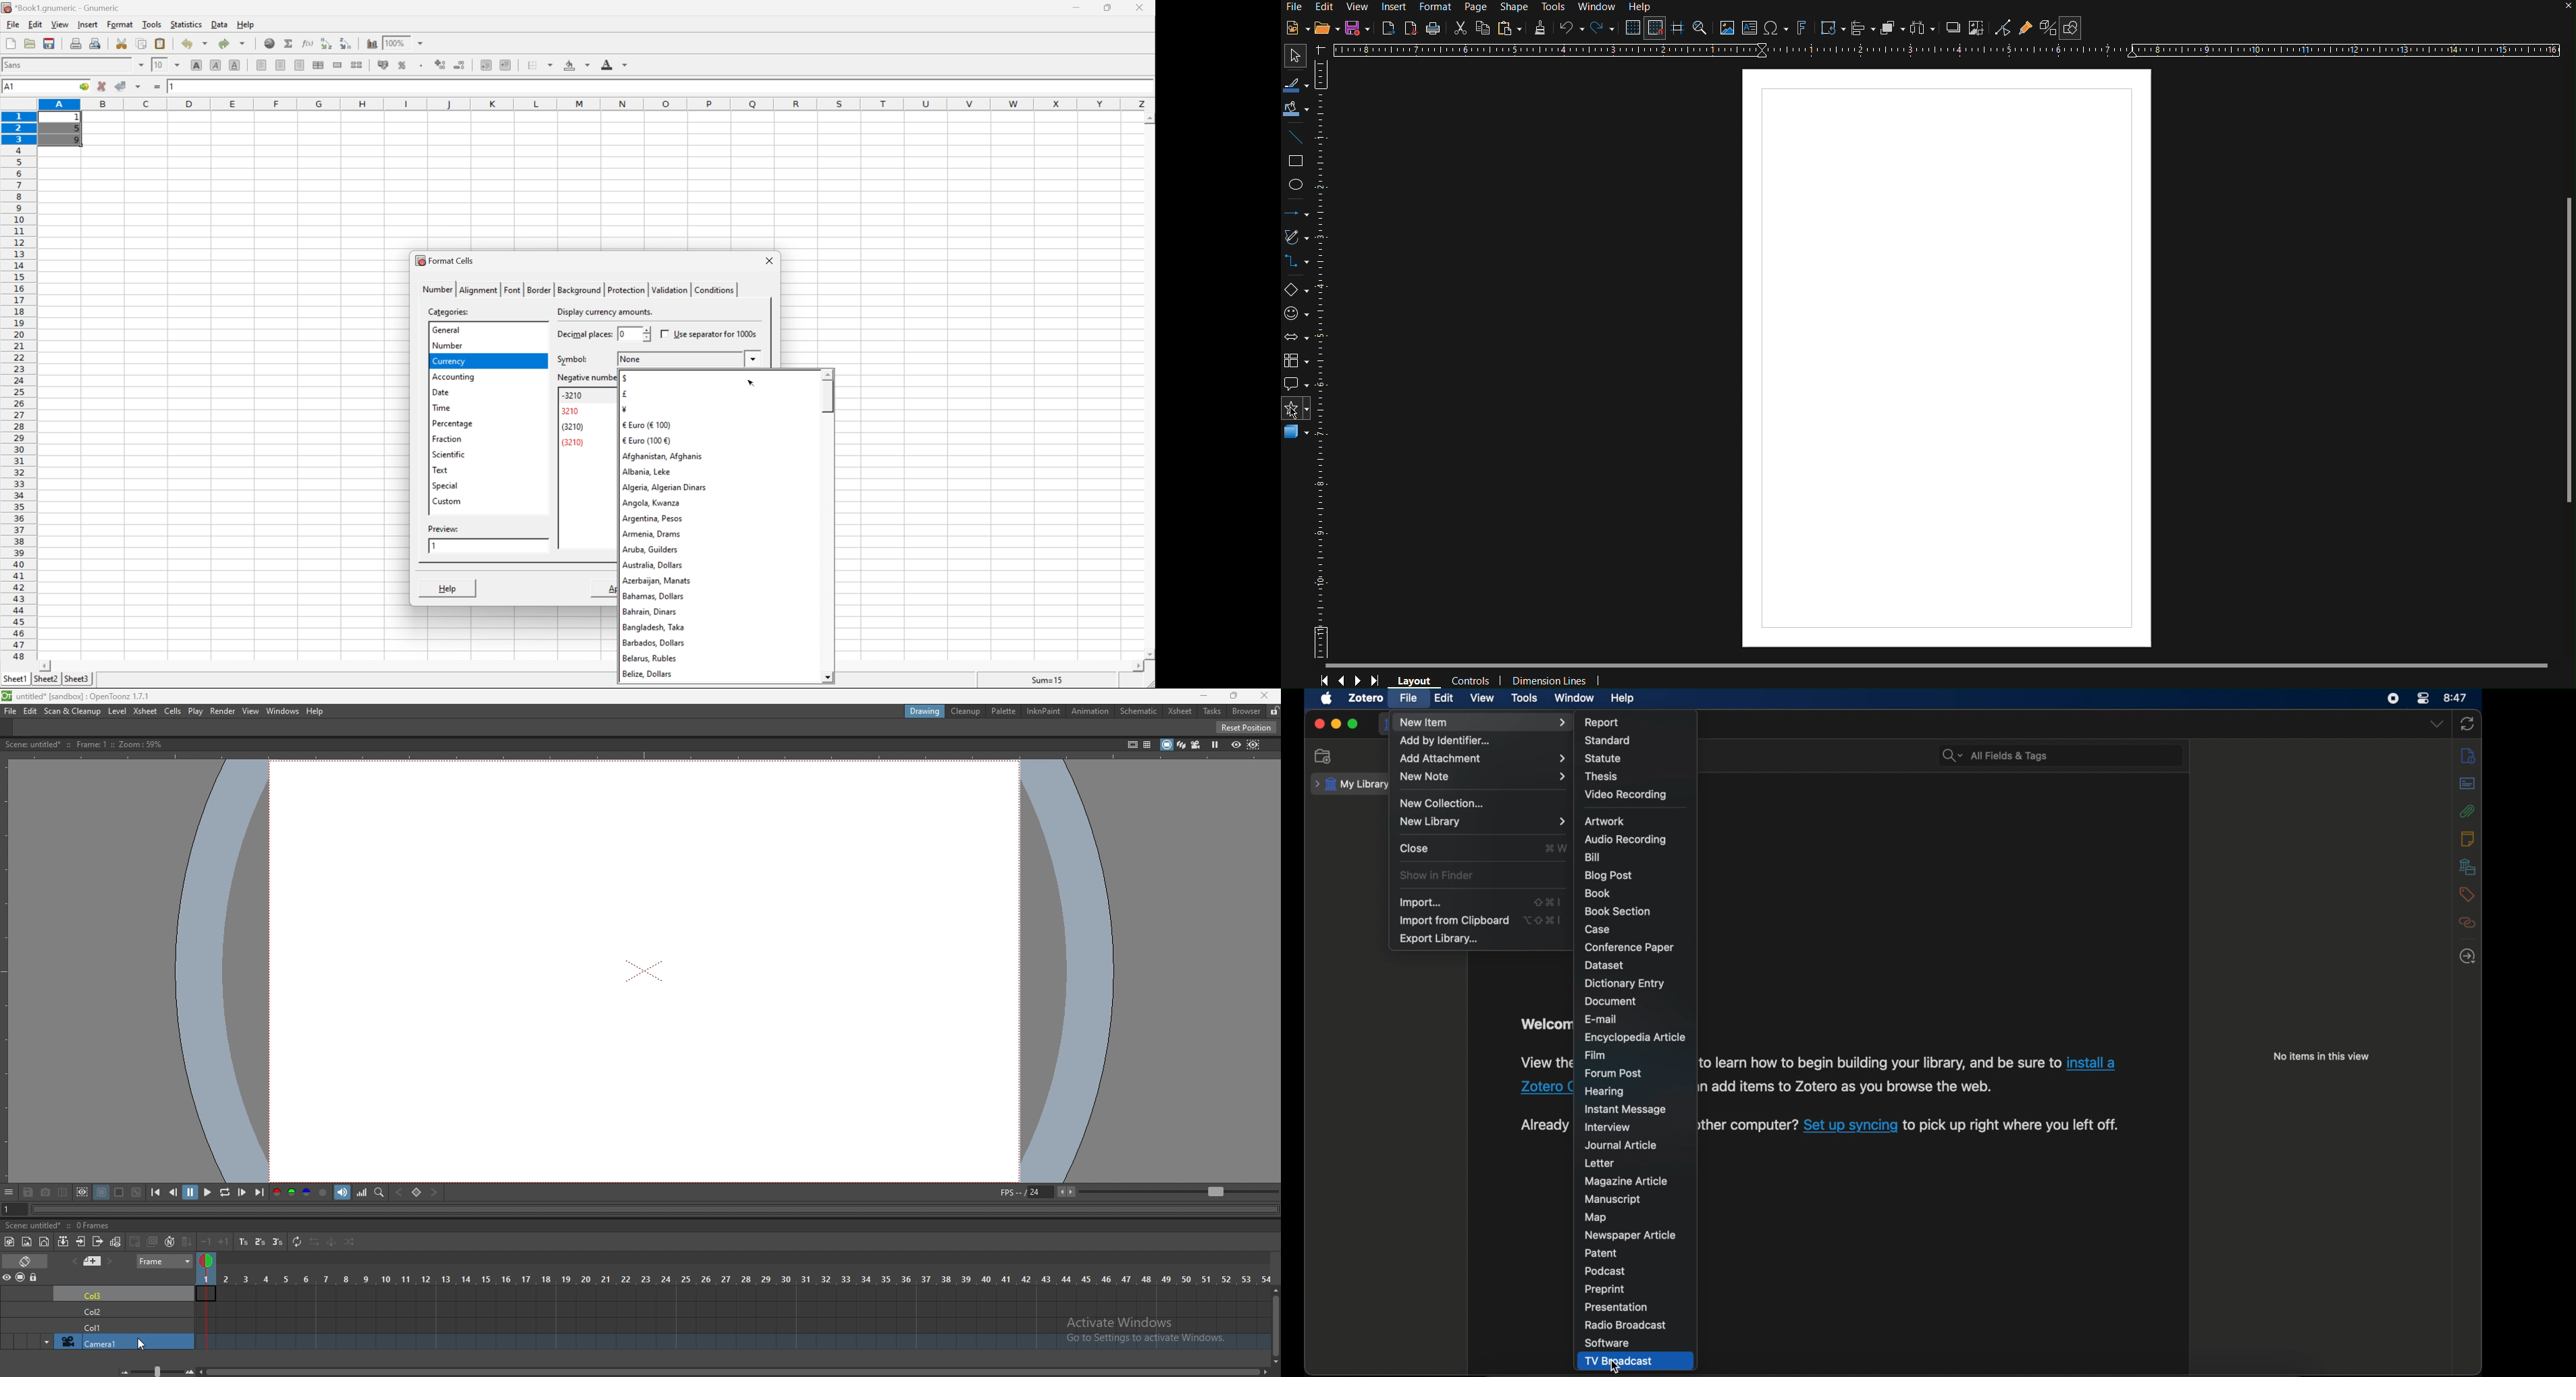 The height and width of the screenshot is (1400, 2576). I want to click on import, so click(1419, 902).